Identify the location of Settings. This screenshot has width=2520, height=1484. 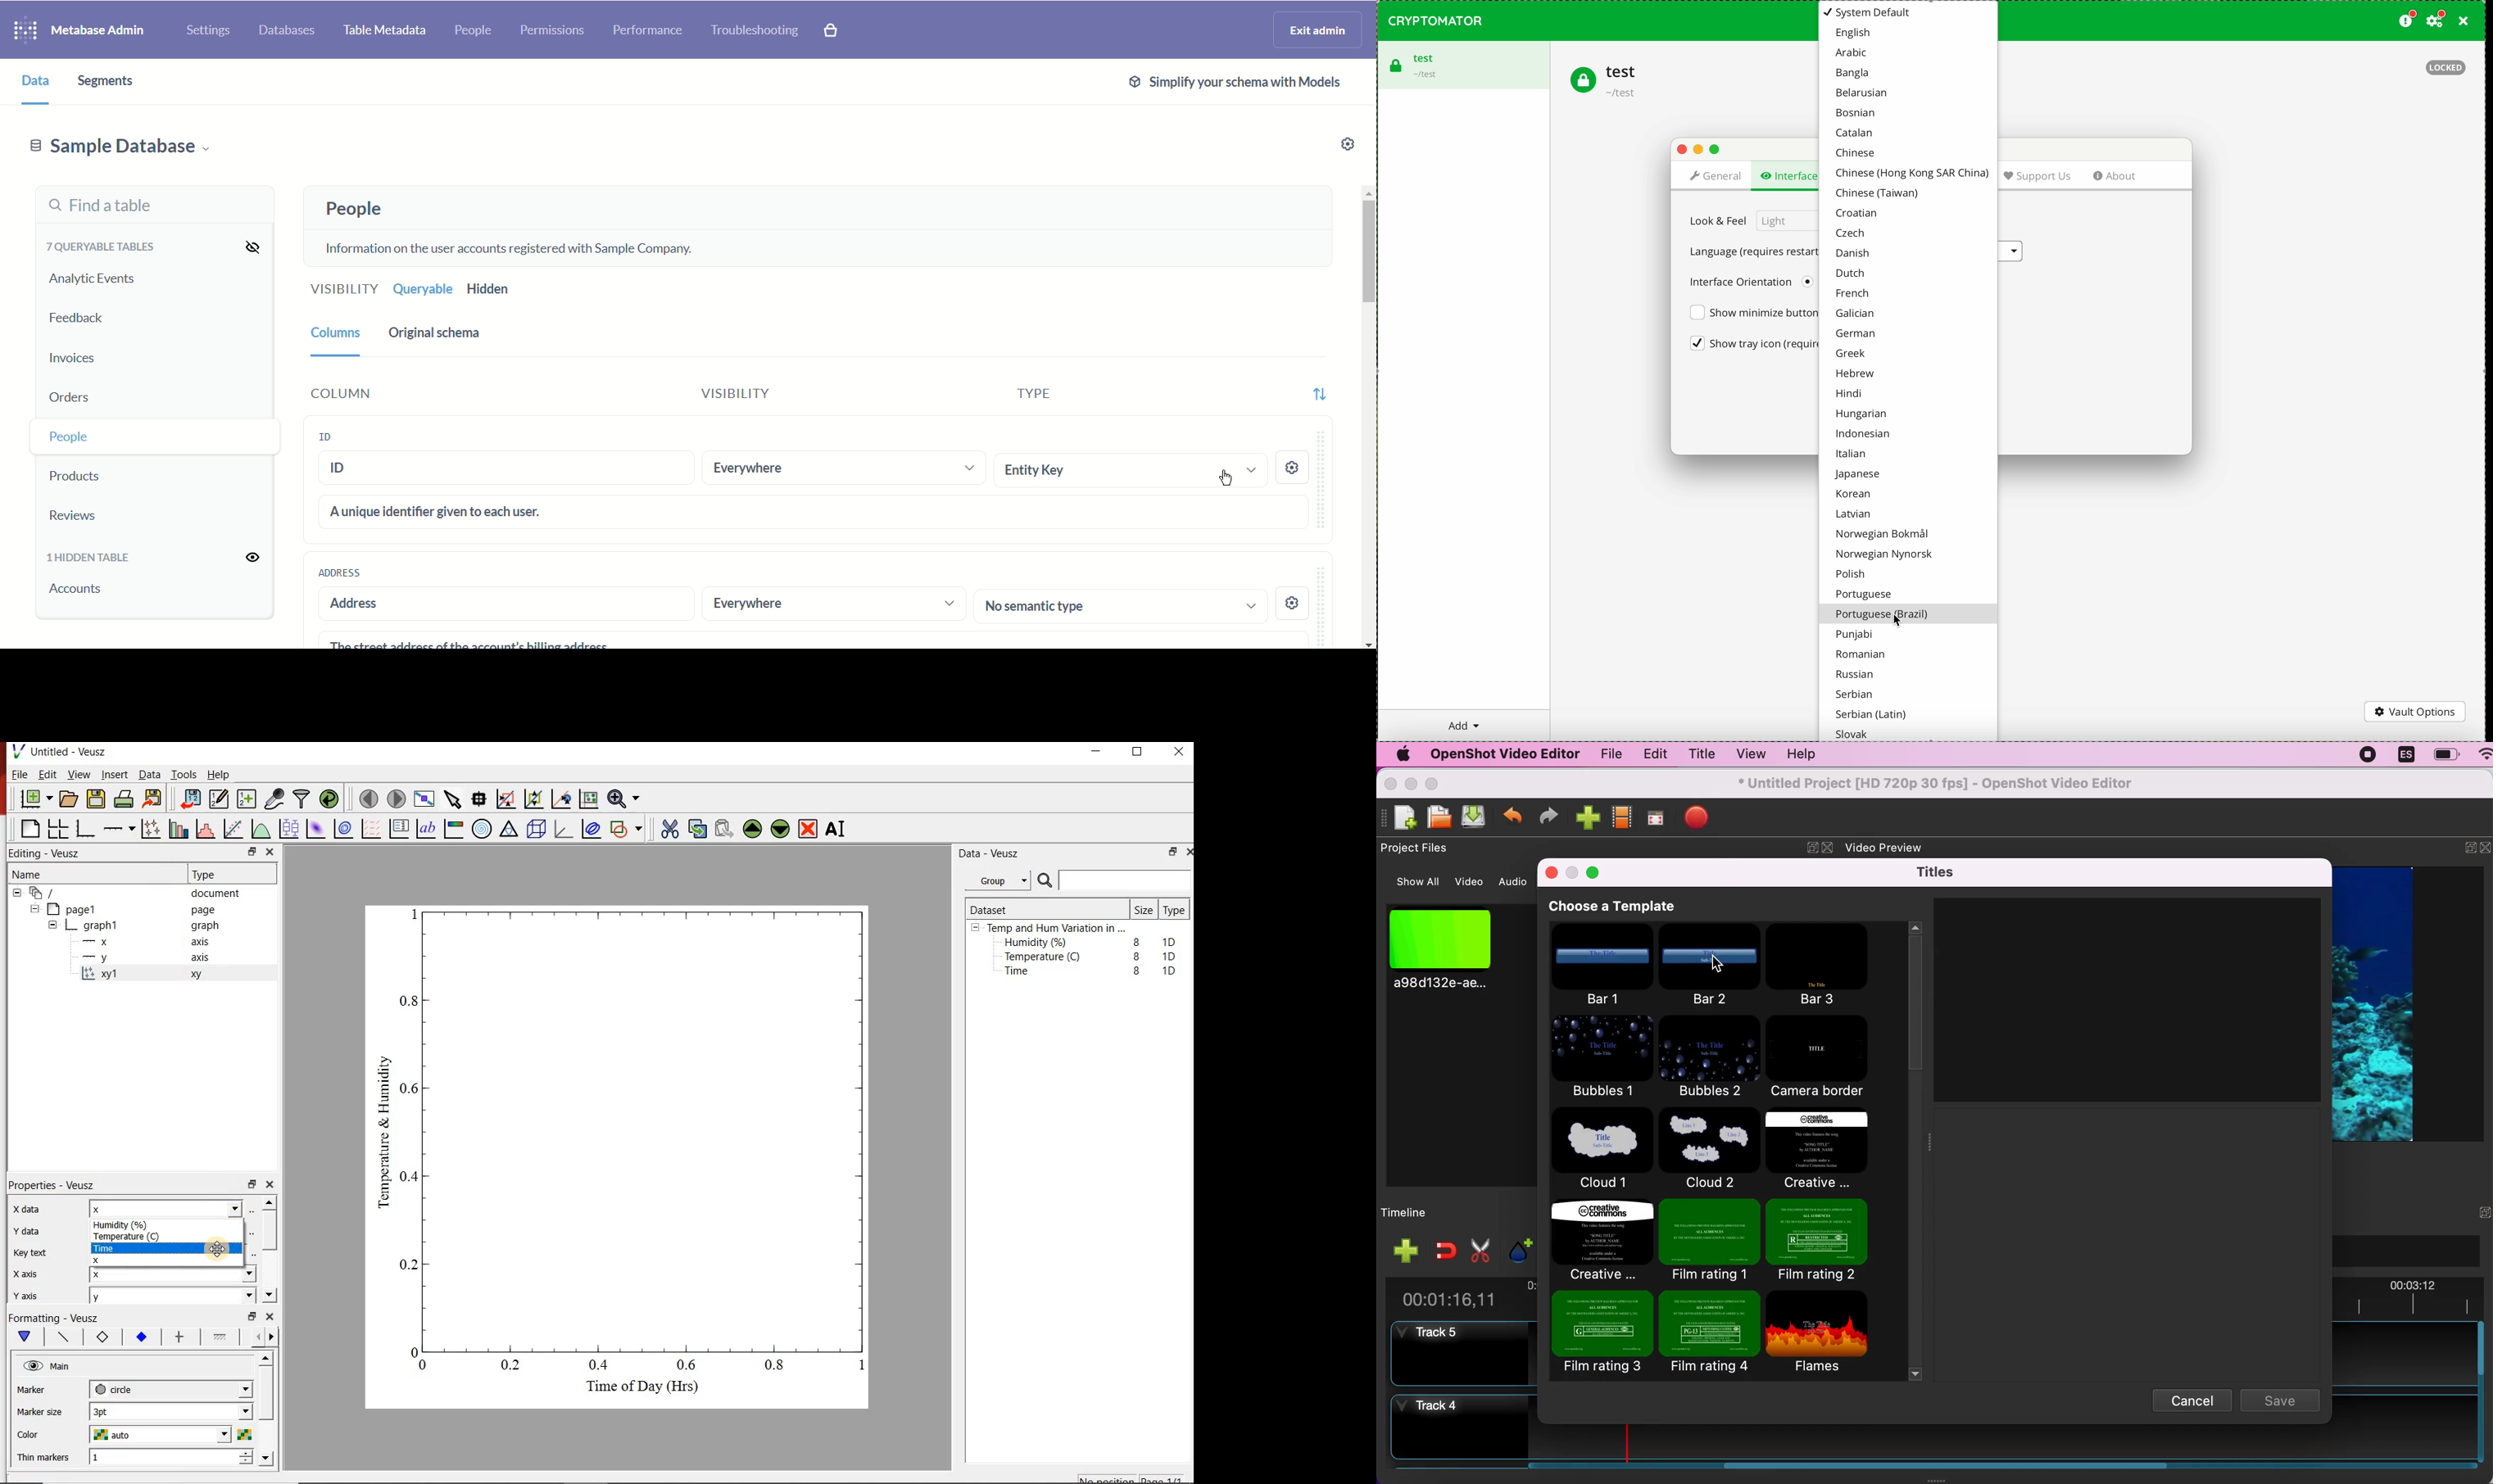
(205, 27).